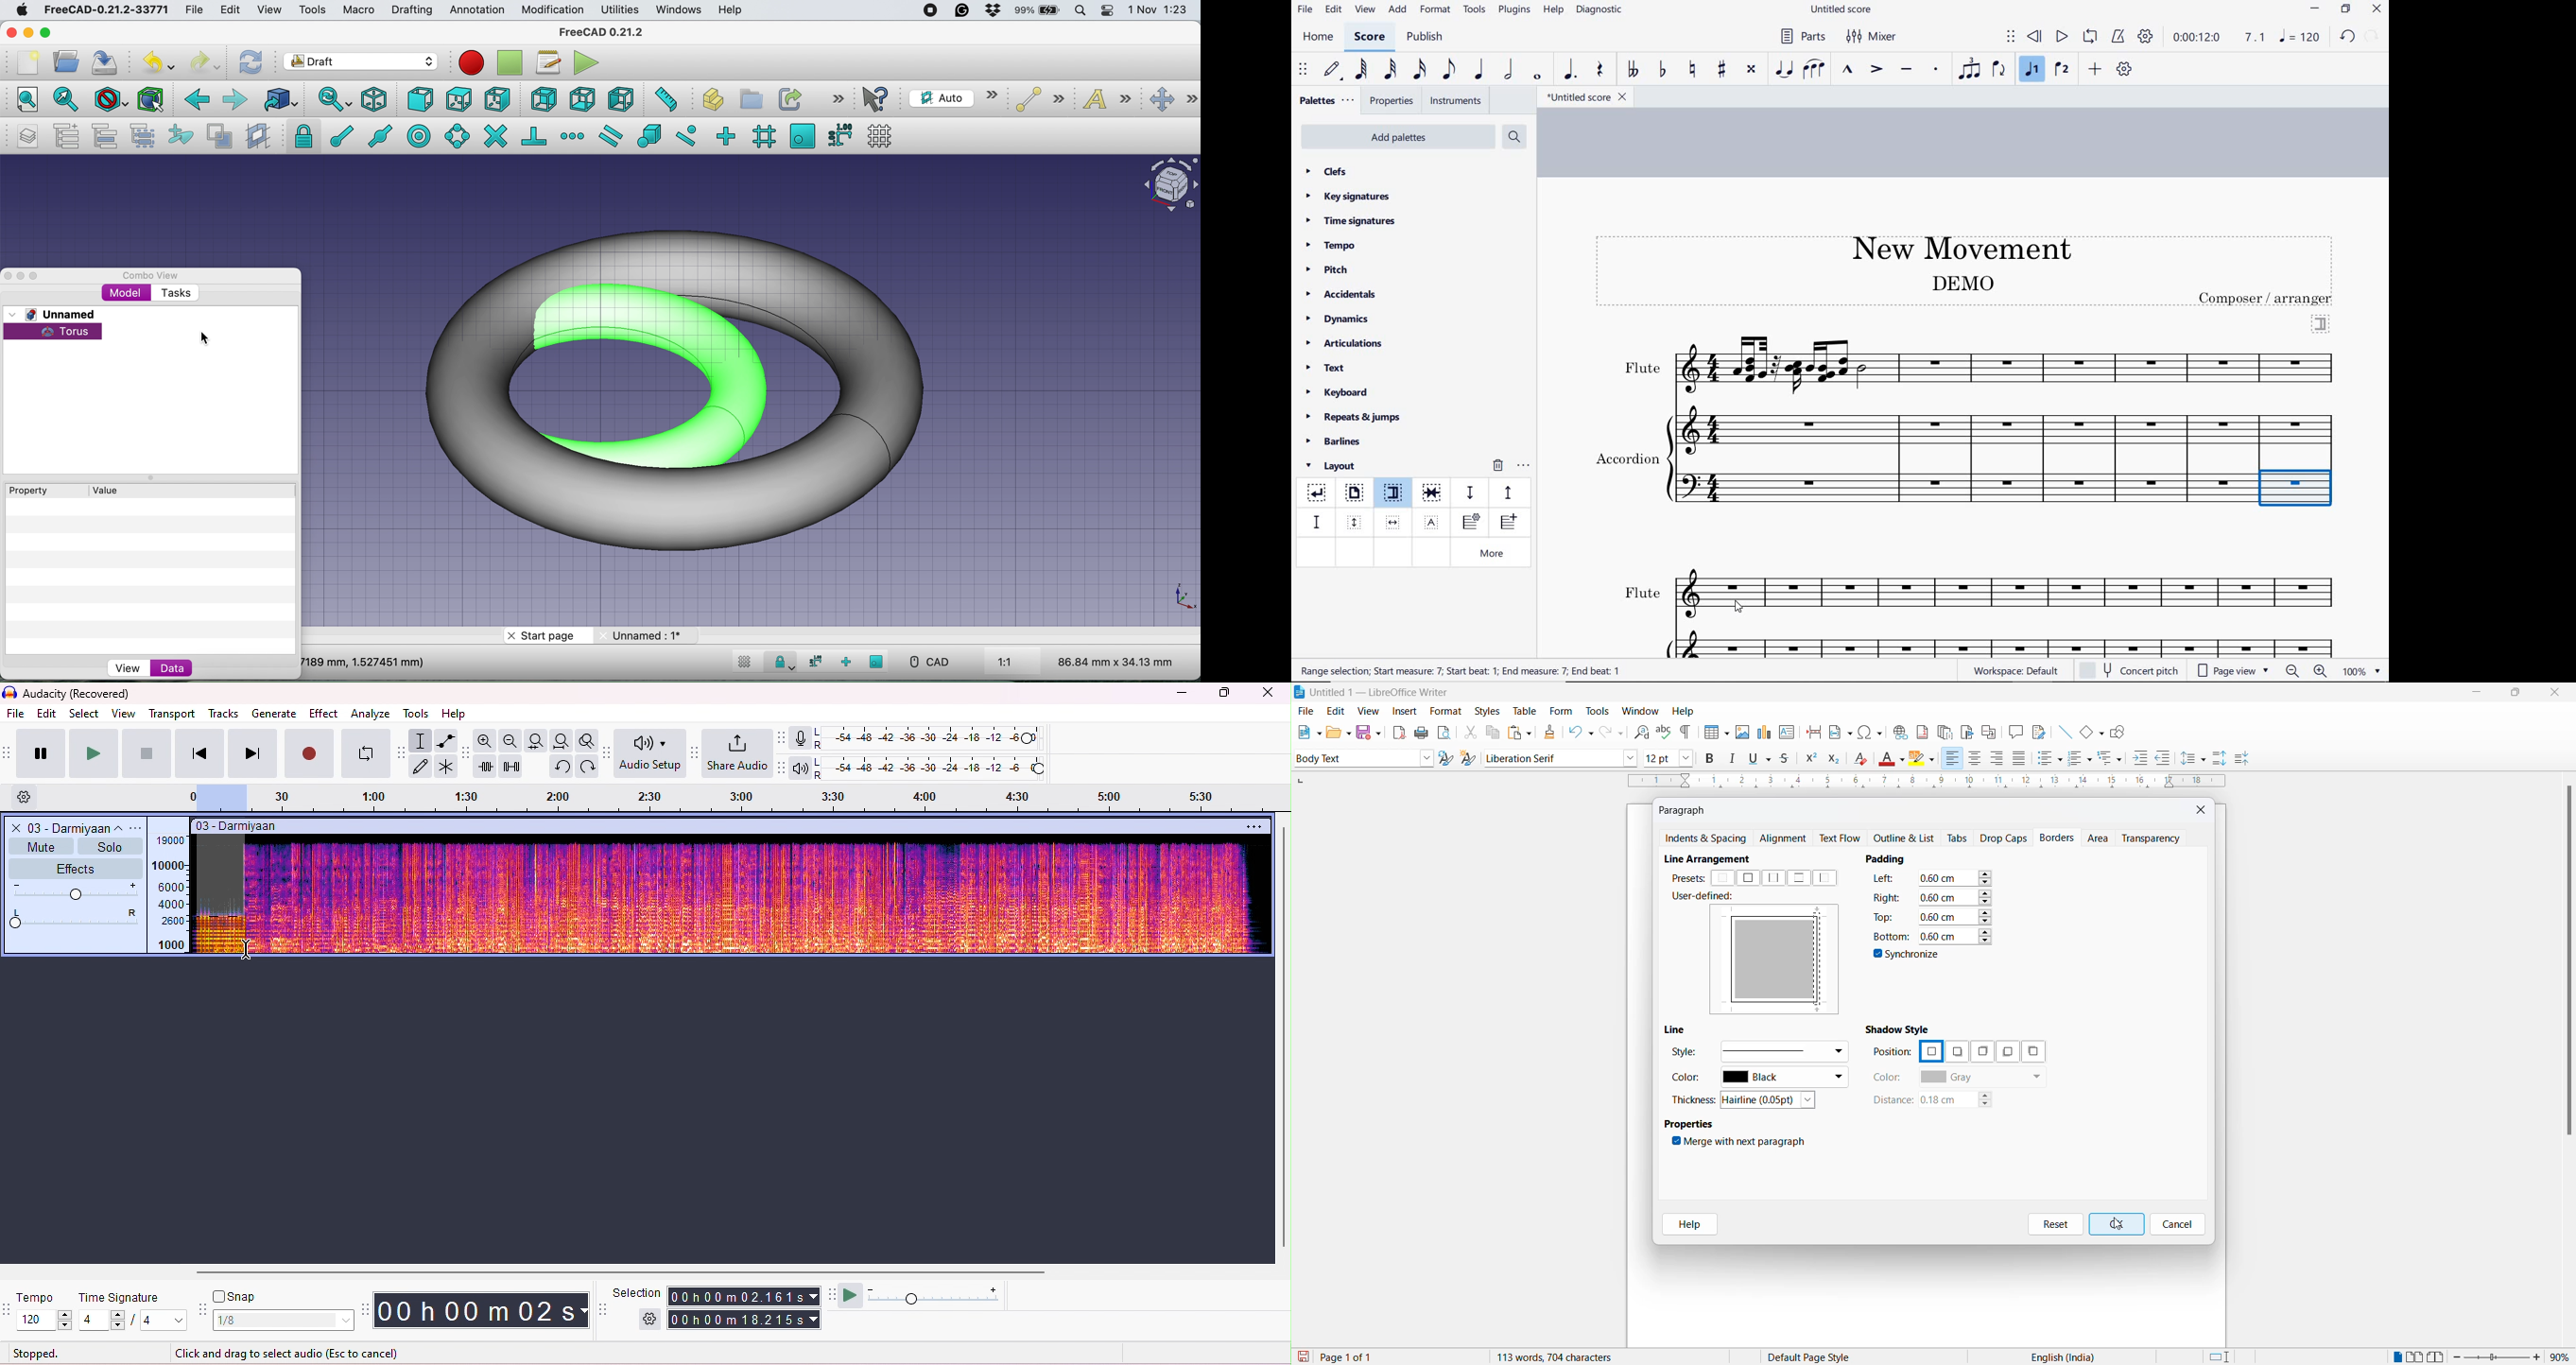 This screenshot has height=1372, width=2576. What do you see at coordinates (2120, 731) in the screenshot?
I see `show draw functions` at bounding box center [2120, 731].